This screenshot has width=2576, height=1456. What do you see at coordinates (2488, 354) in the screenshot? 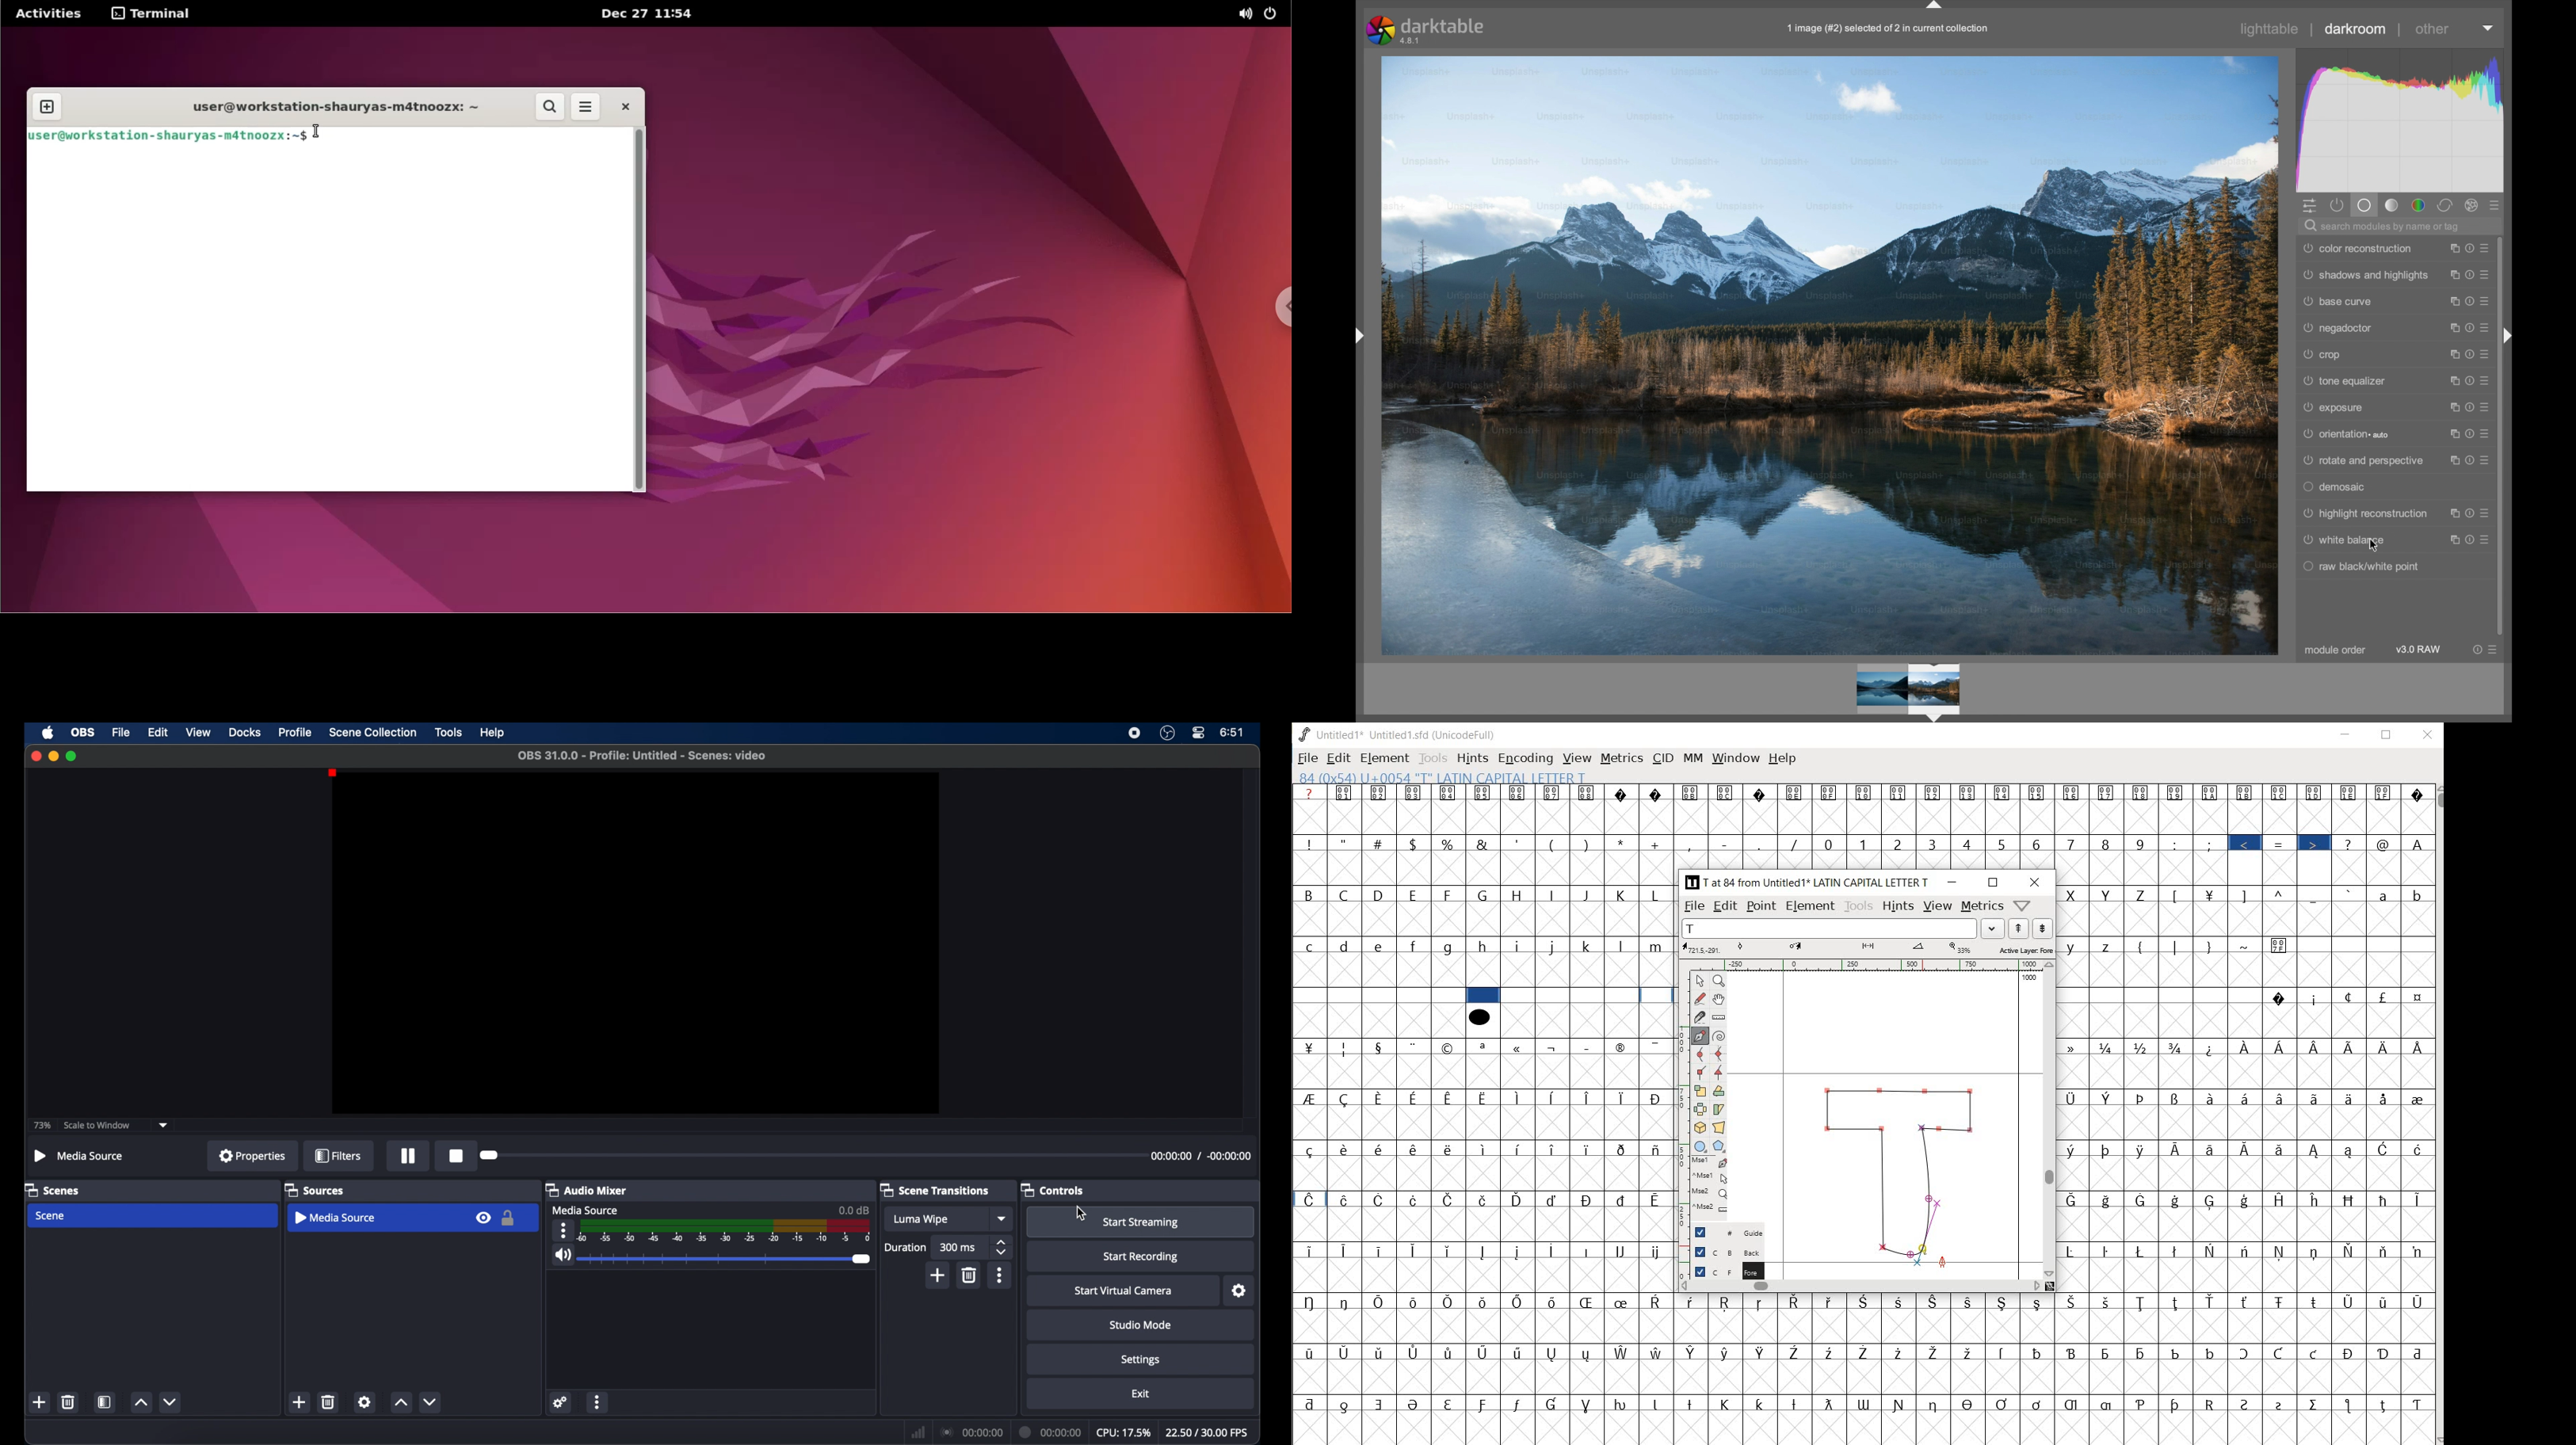
I see `presets` at bounding box center [2488, 354].